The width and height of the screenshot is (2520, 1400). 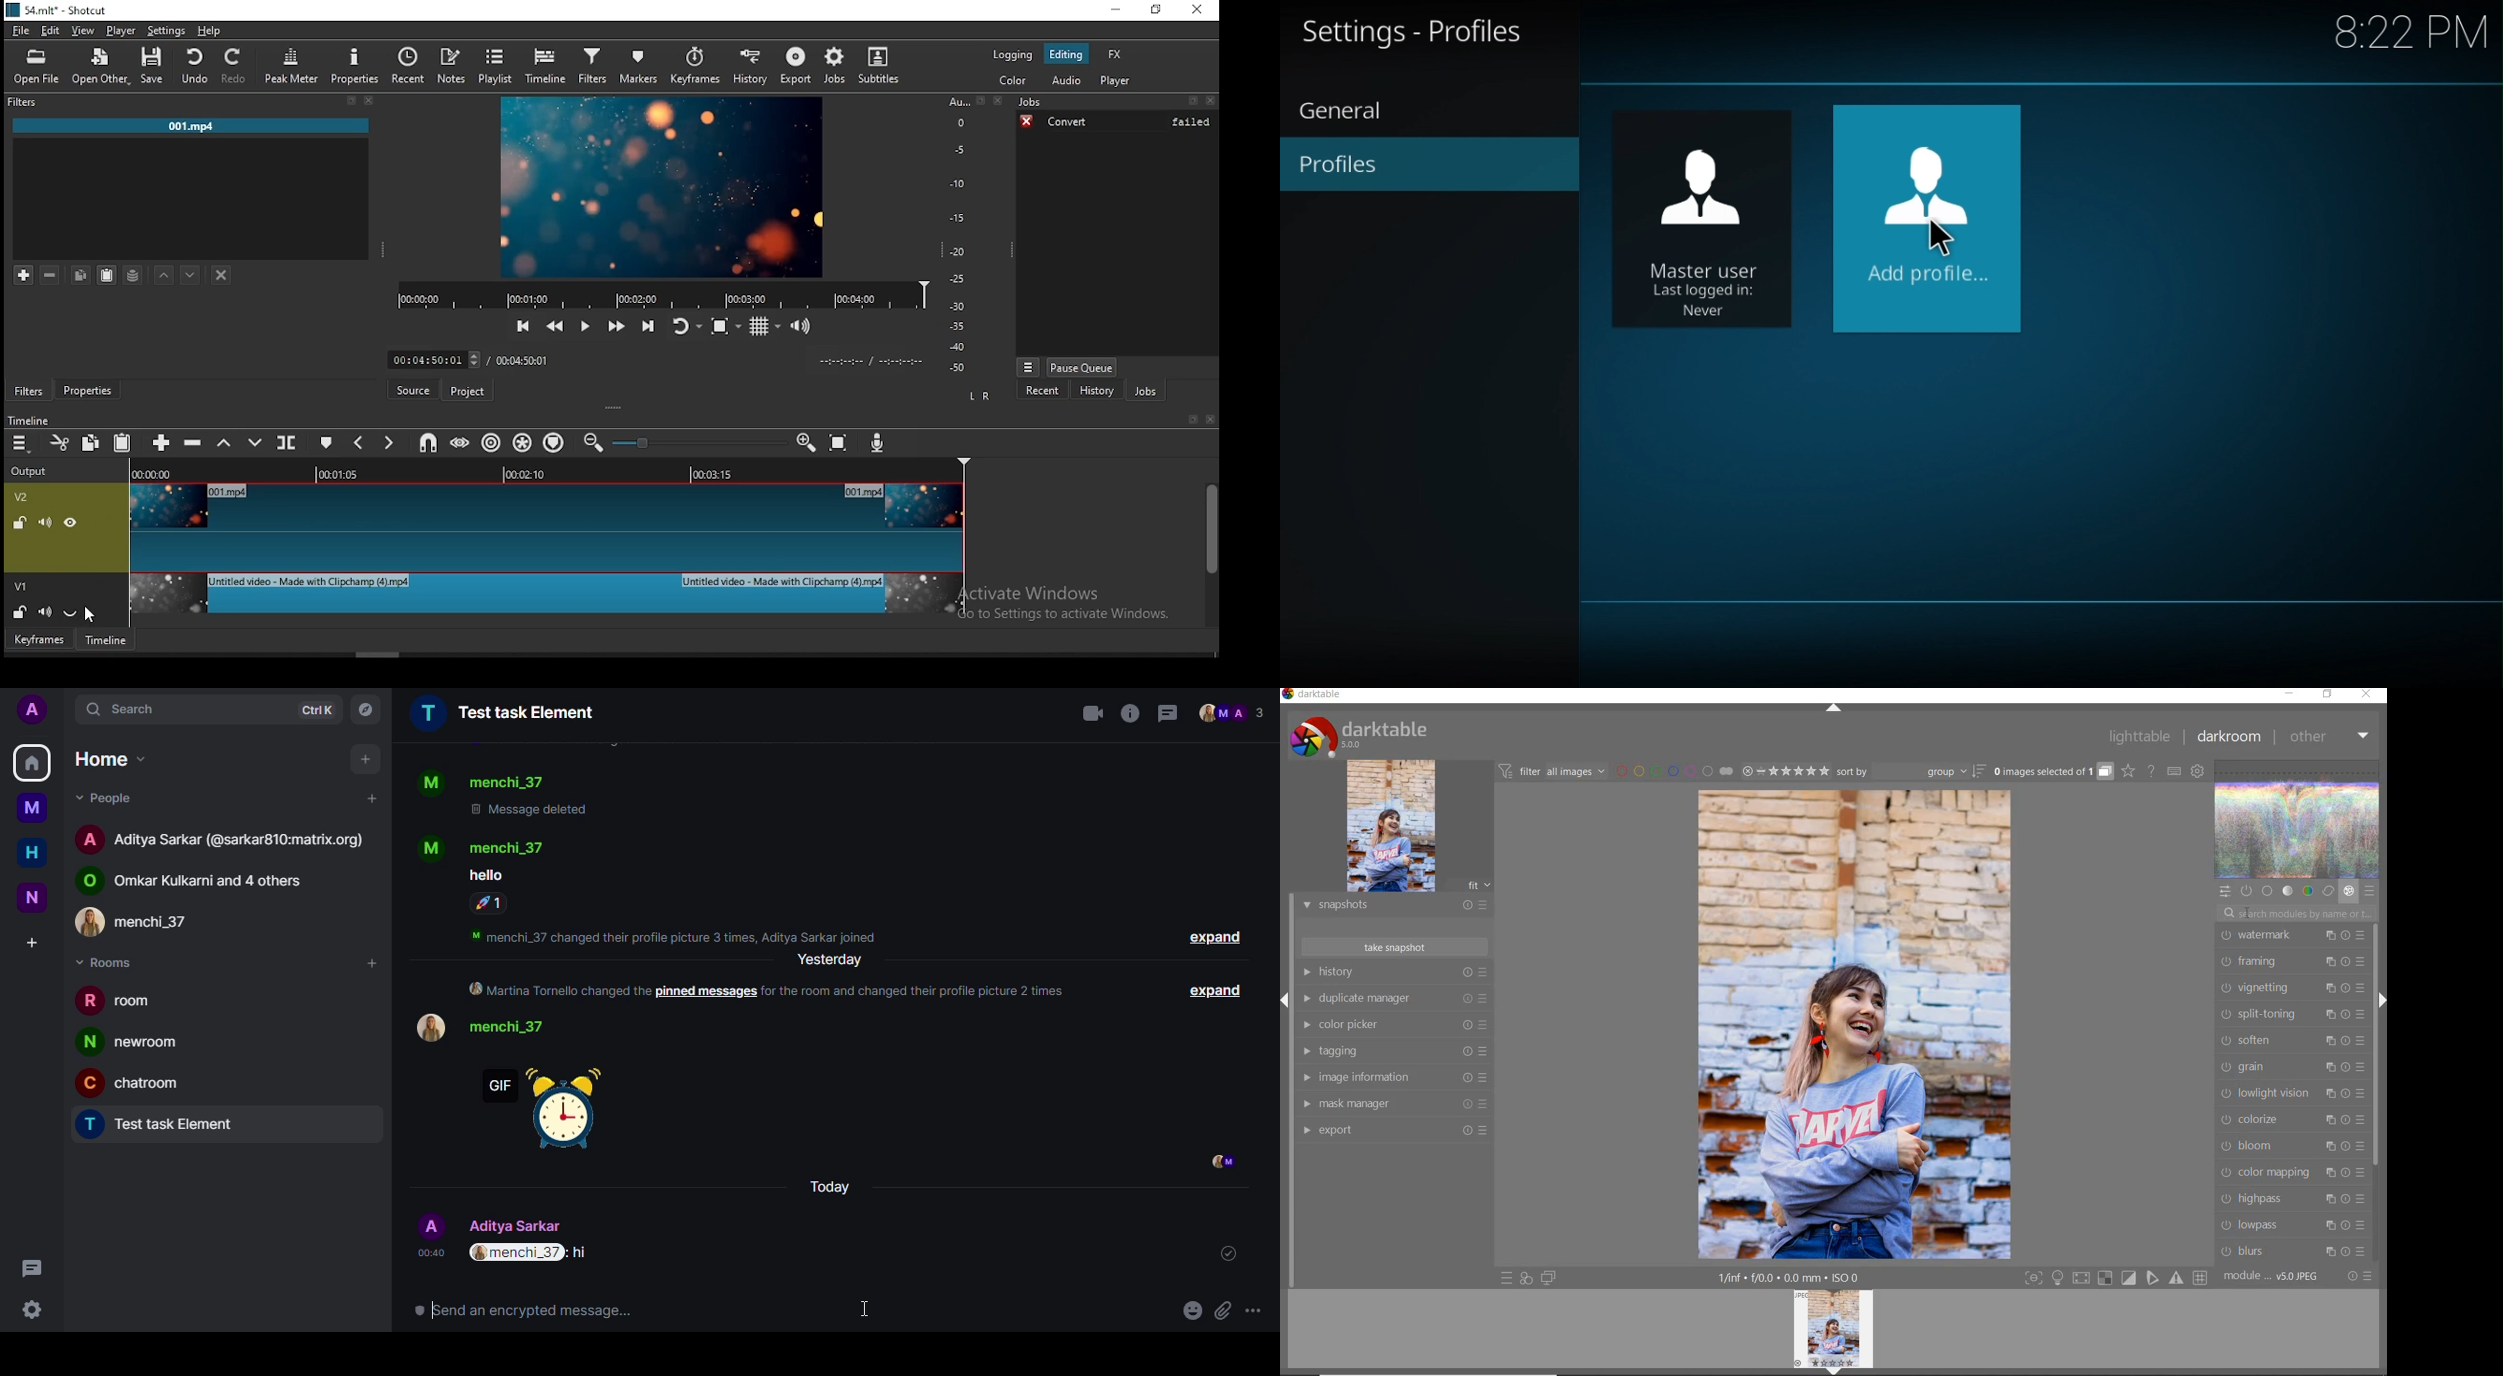 What do you see at coordinates (2152, 770) in the screenshot?
I see `enable online help` at bounding box center [2152, 770].